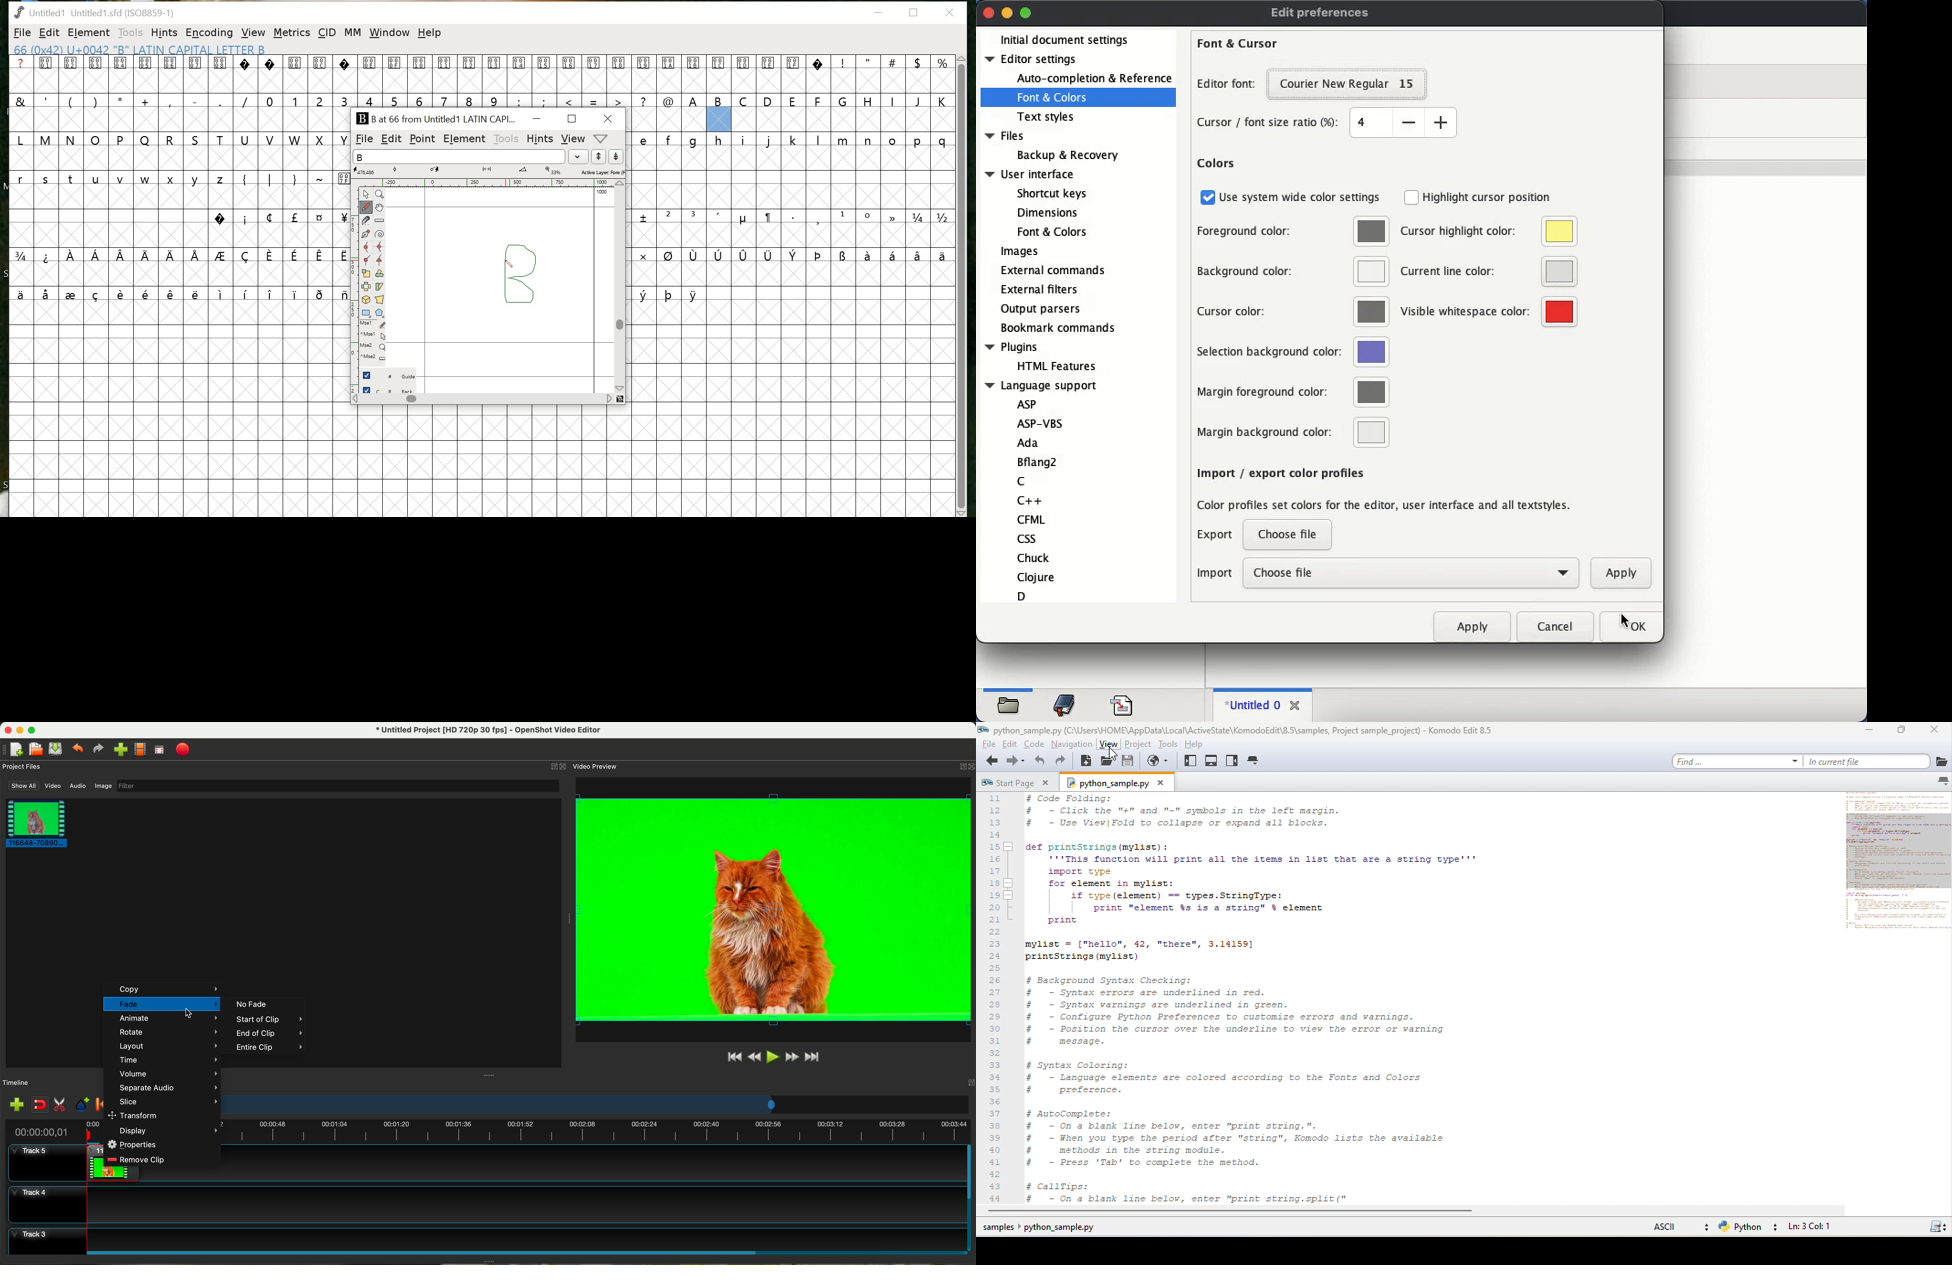 This screenshot has width=1960, height=1288. What do you see at coordinates (265, 1020) in the screenshot?
I see `start of clip` at bounding box center [265, 1020].